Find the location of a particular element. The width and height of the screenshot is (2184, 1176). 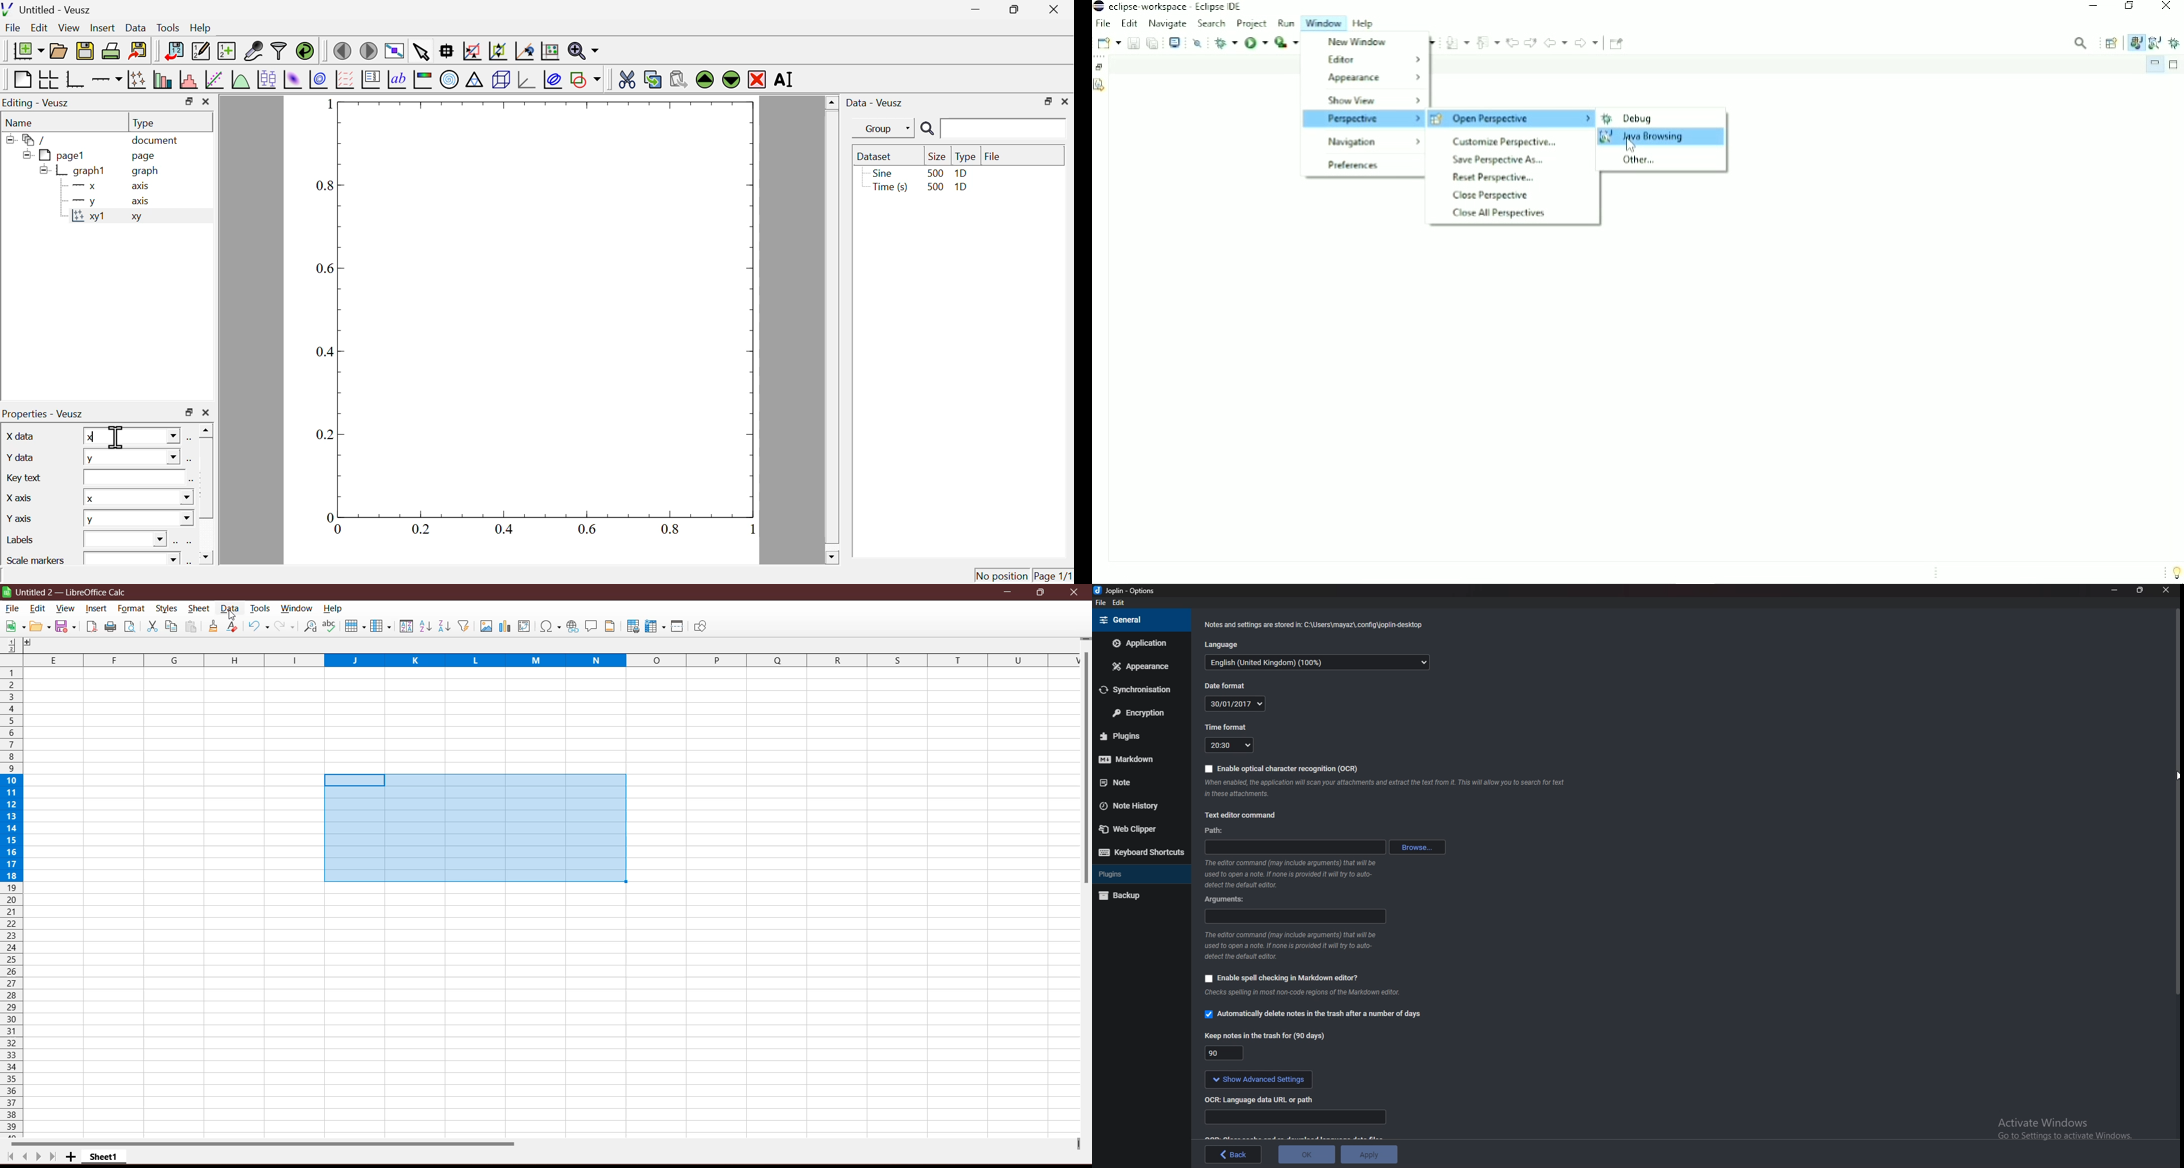

Help is located at coordinates (1367, 23).